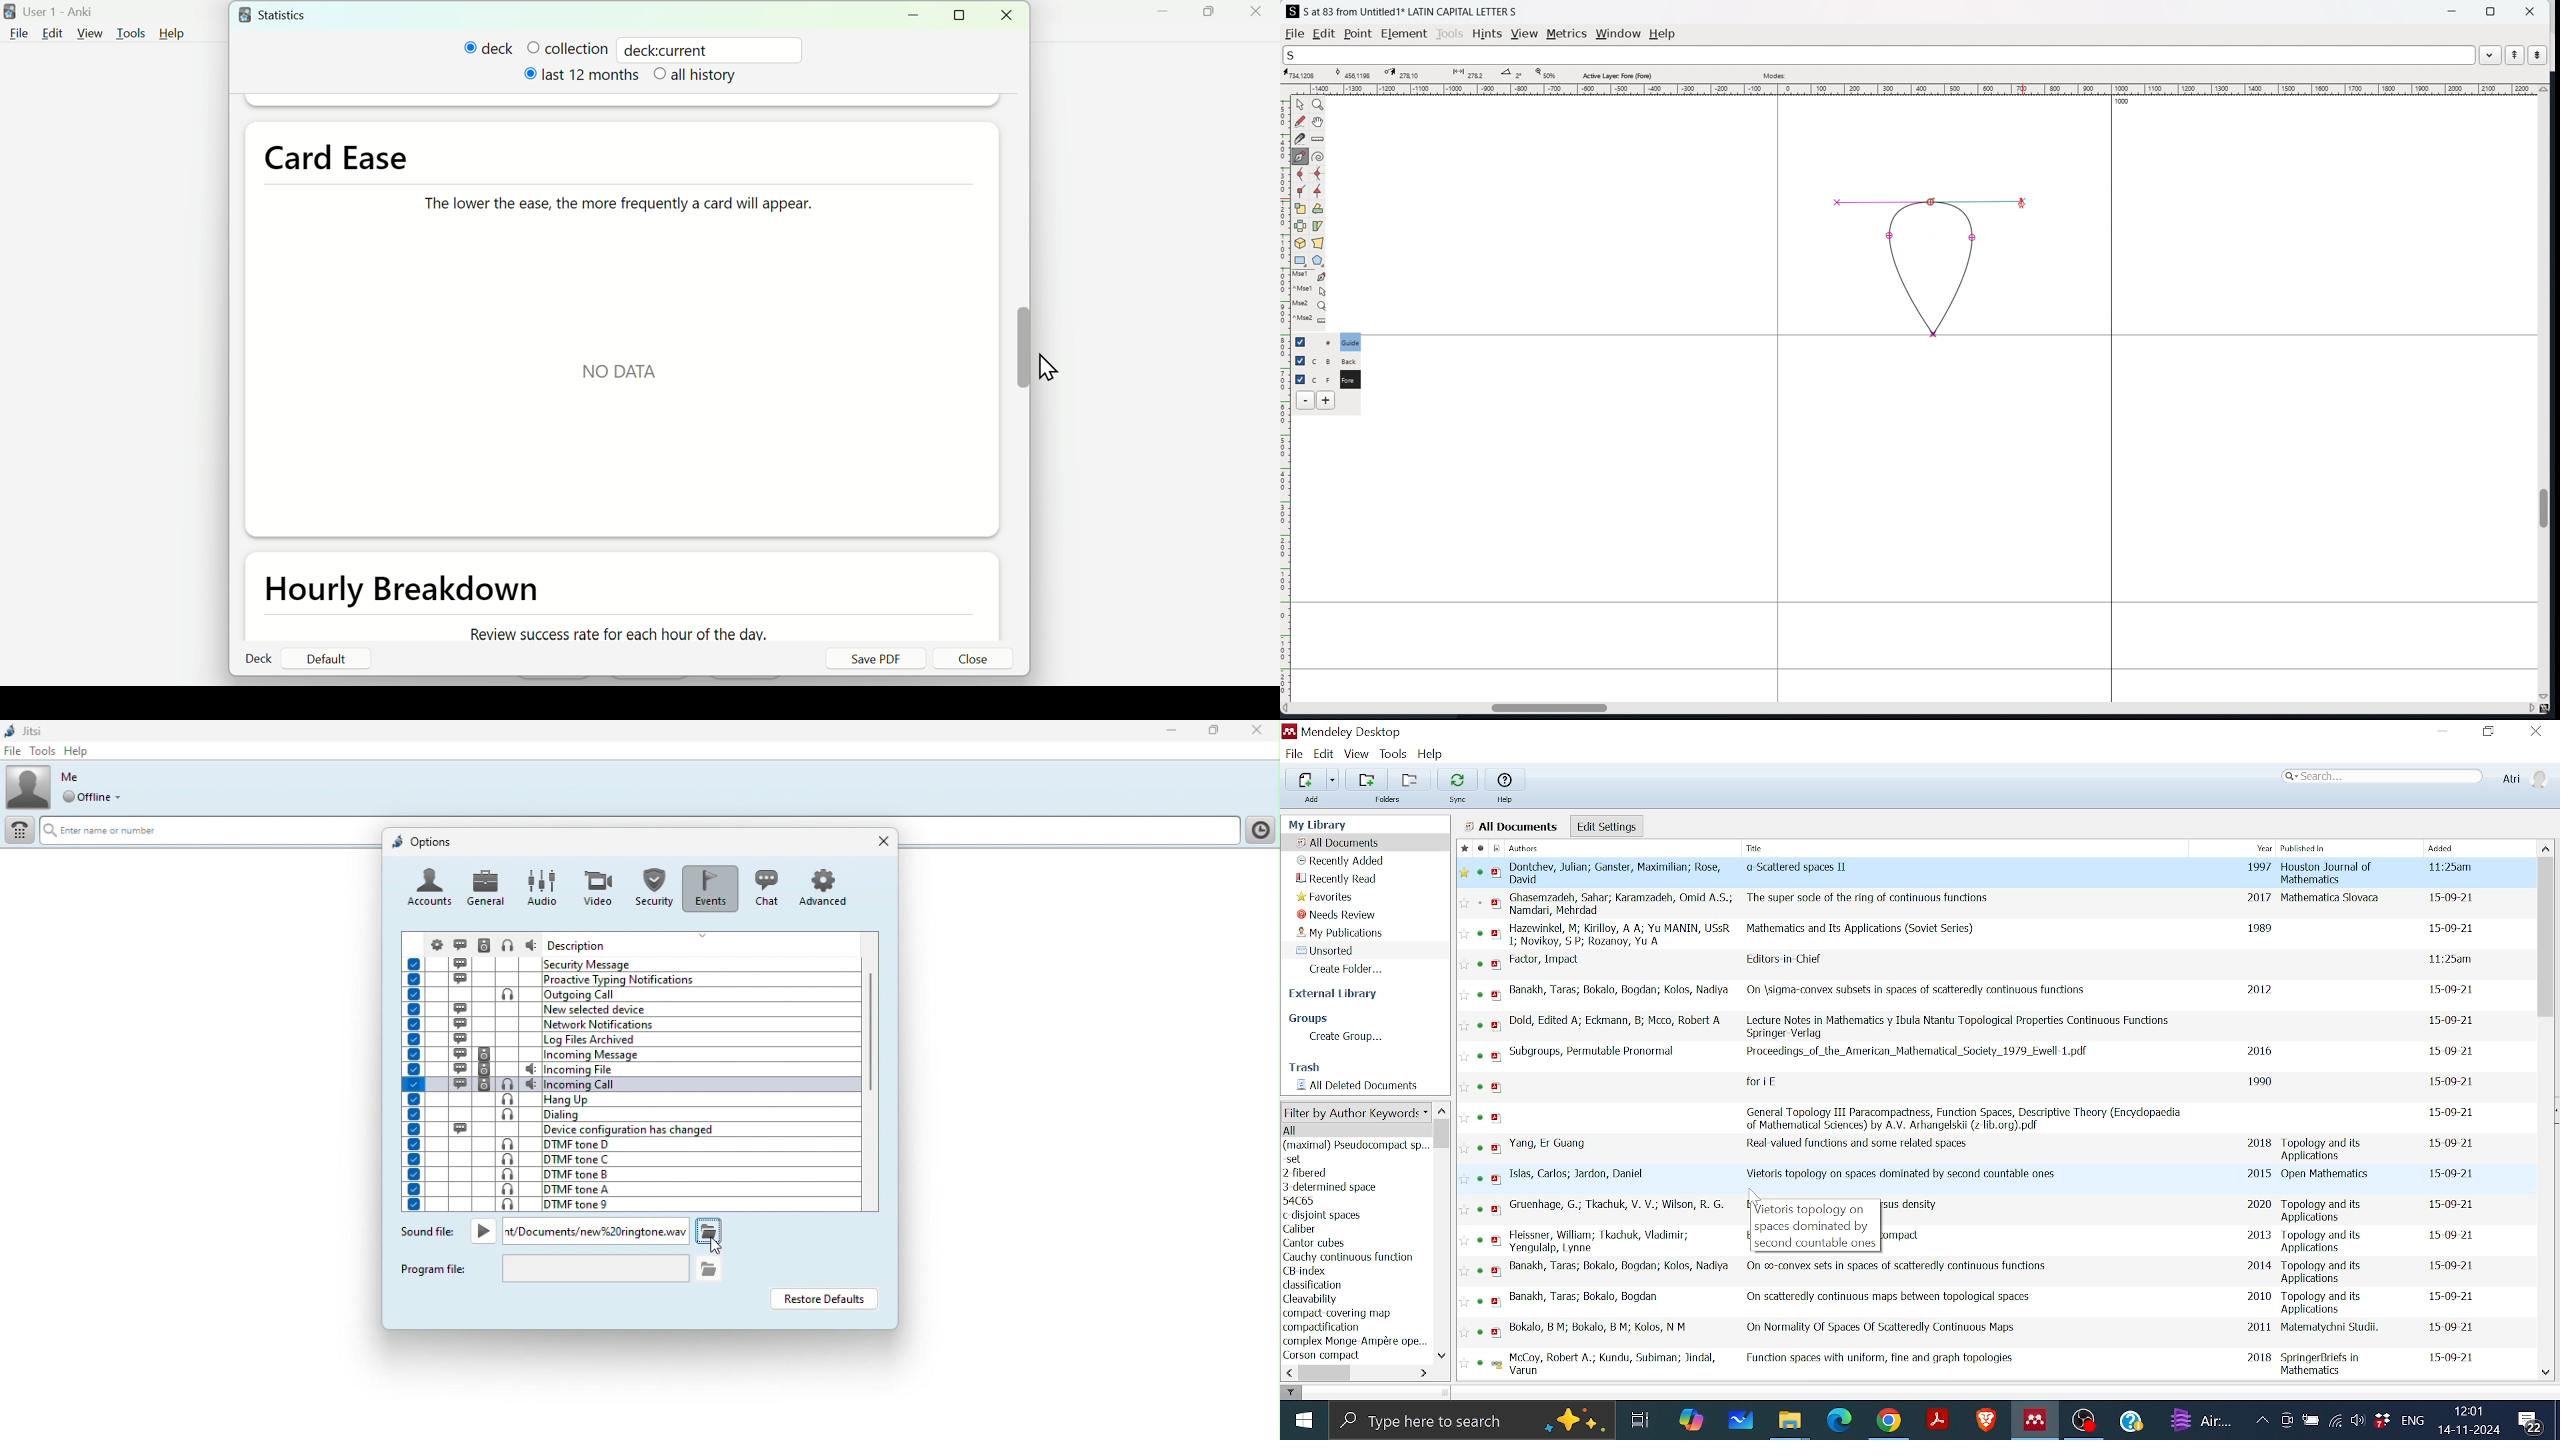  Describe the element at coordinates (1325, 824) in the screenshot. I see `My library` at that location.